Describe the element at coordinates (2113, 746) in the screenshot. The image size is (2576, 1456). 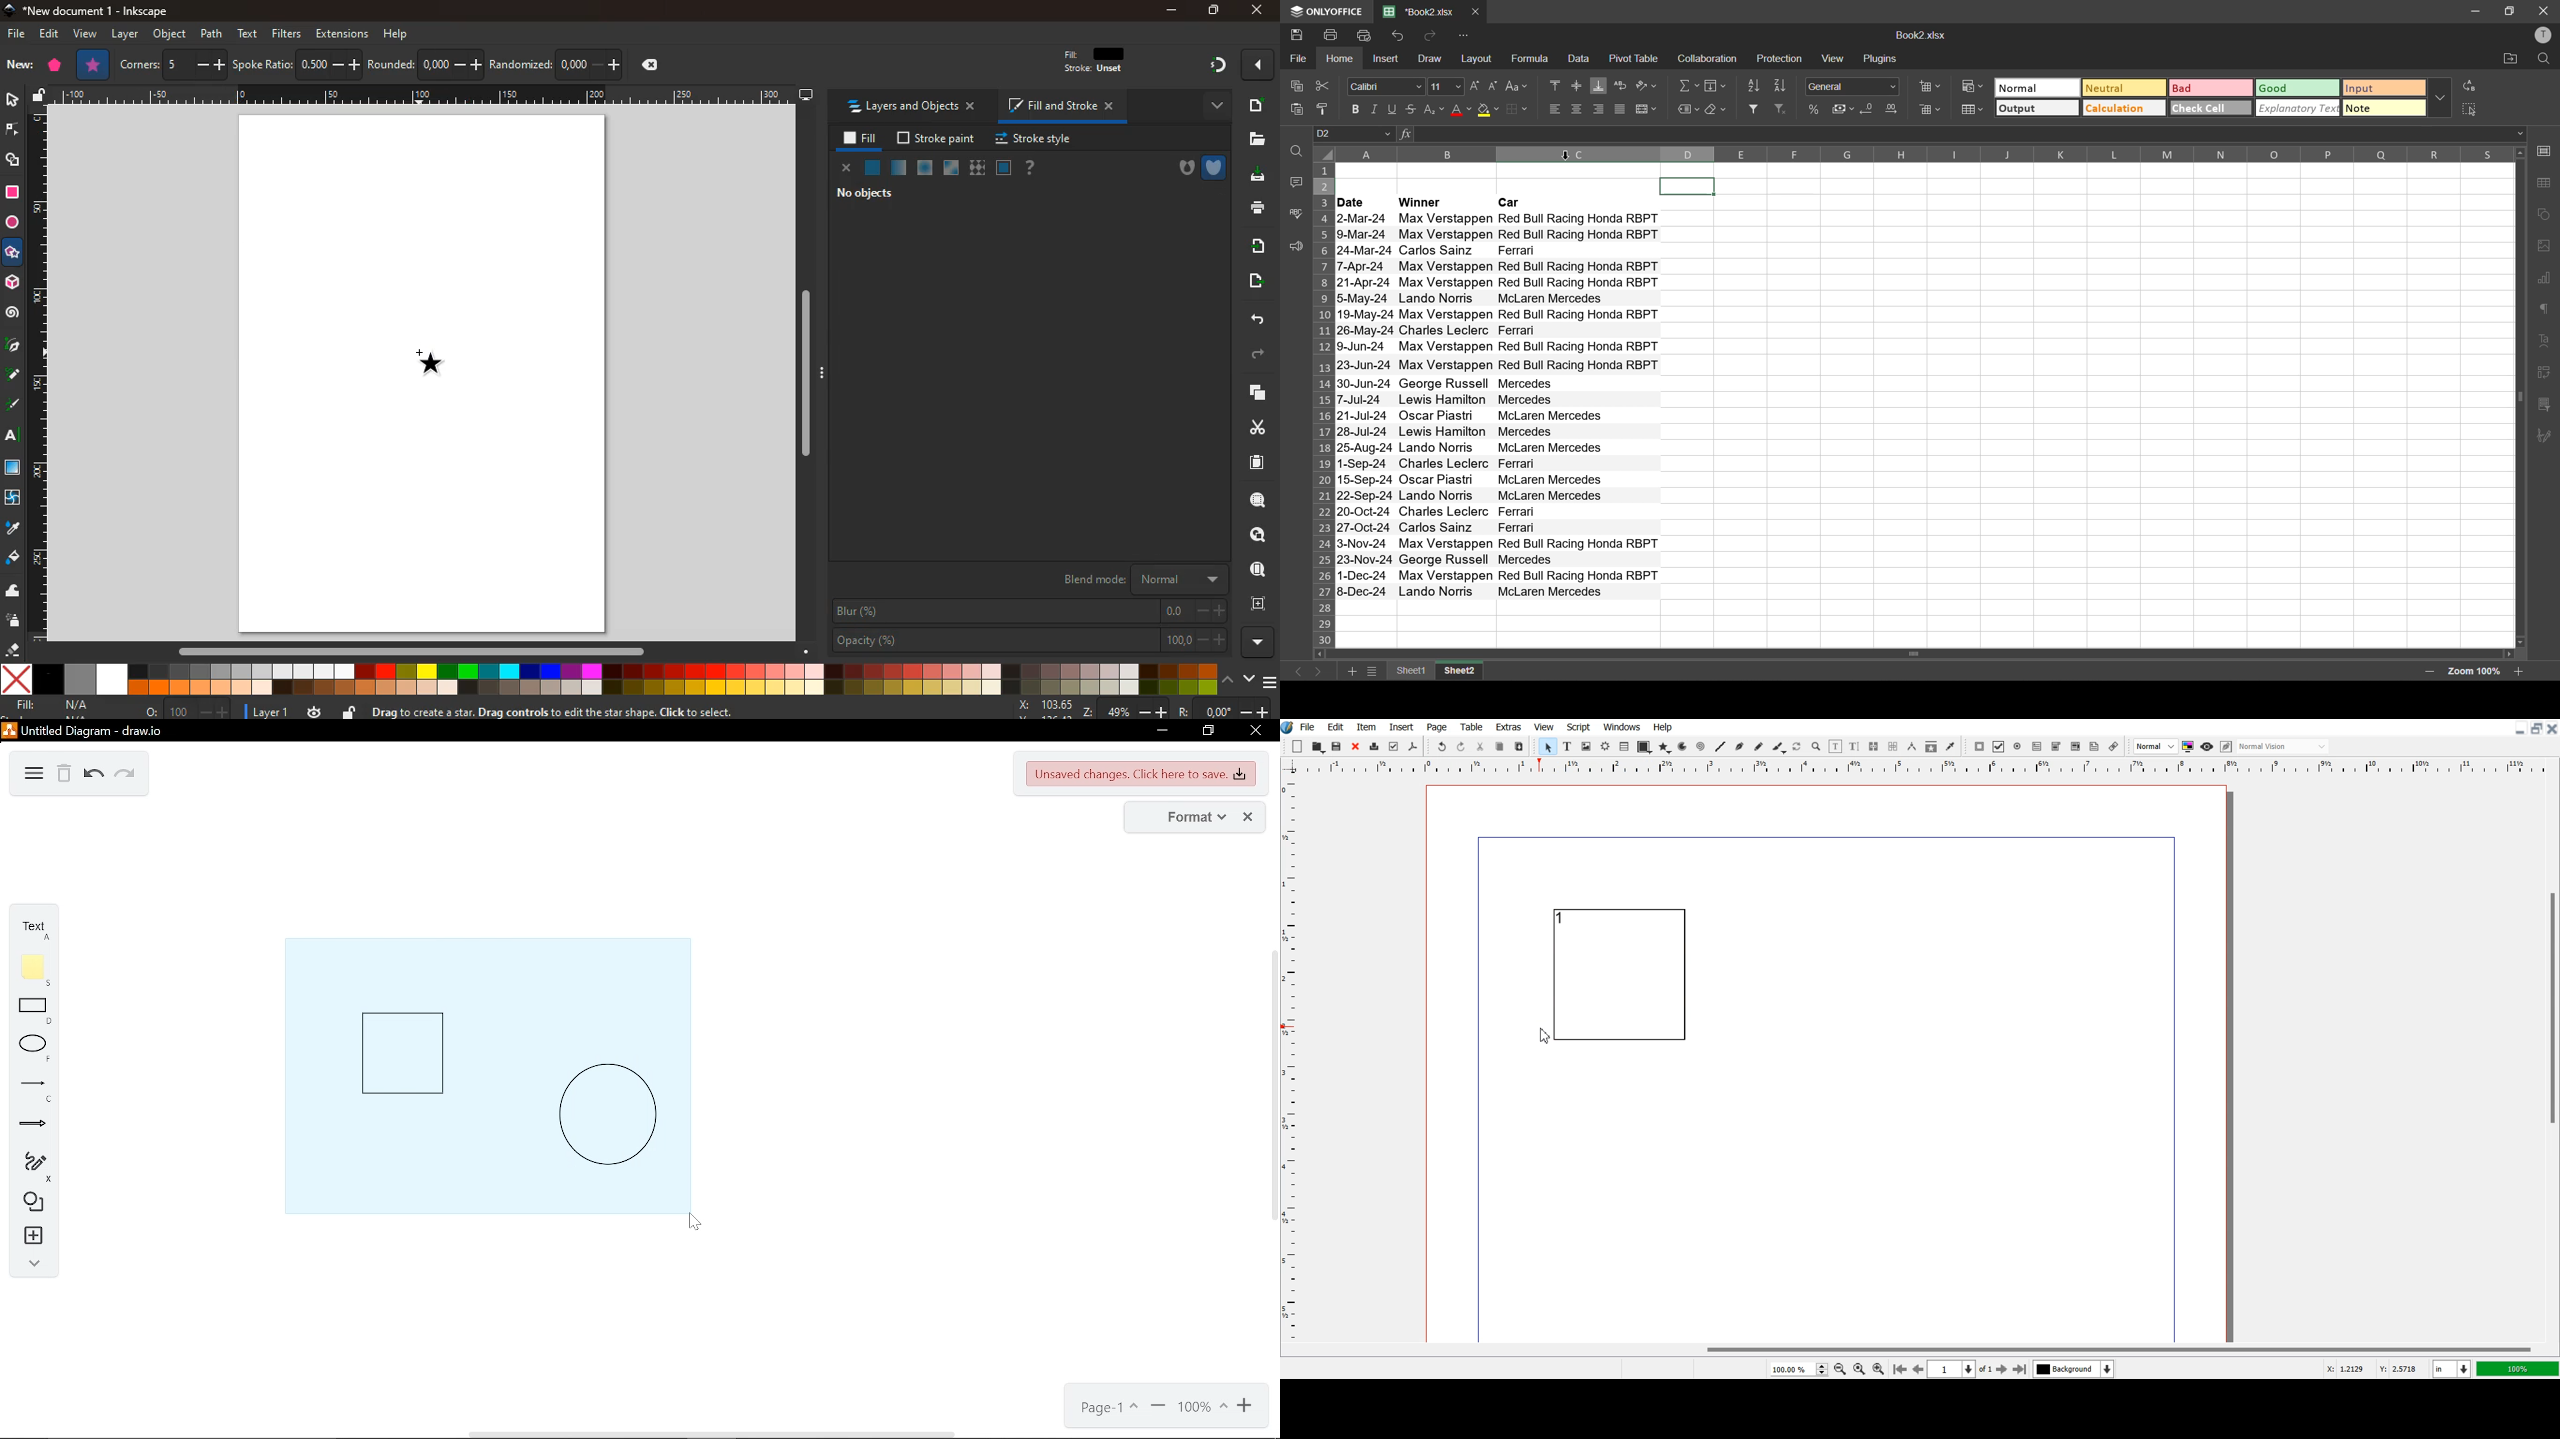
I see `Link Annotation` at that location.